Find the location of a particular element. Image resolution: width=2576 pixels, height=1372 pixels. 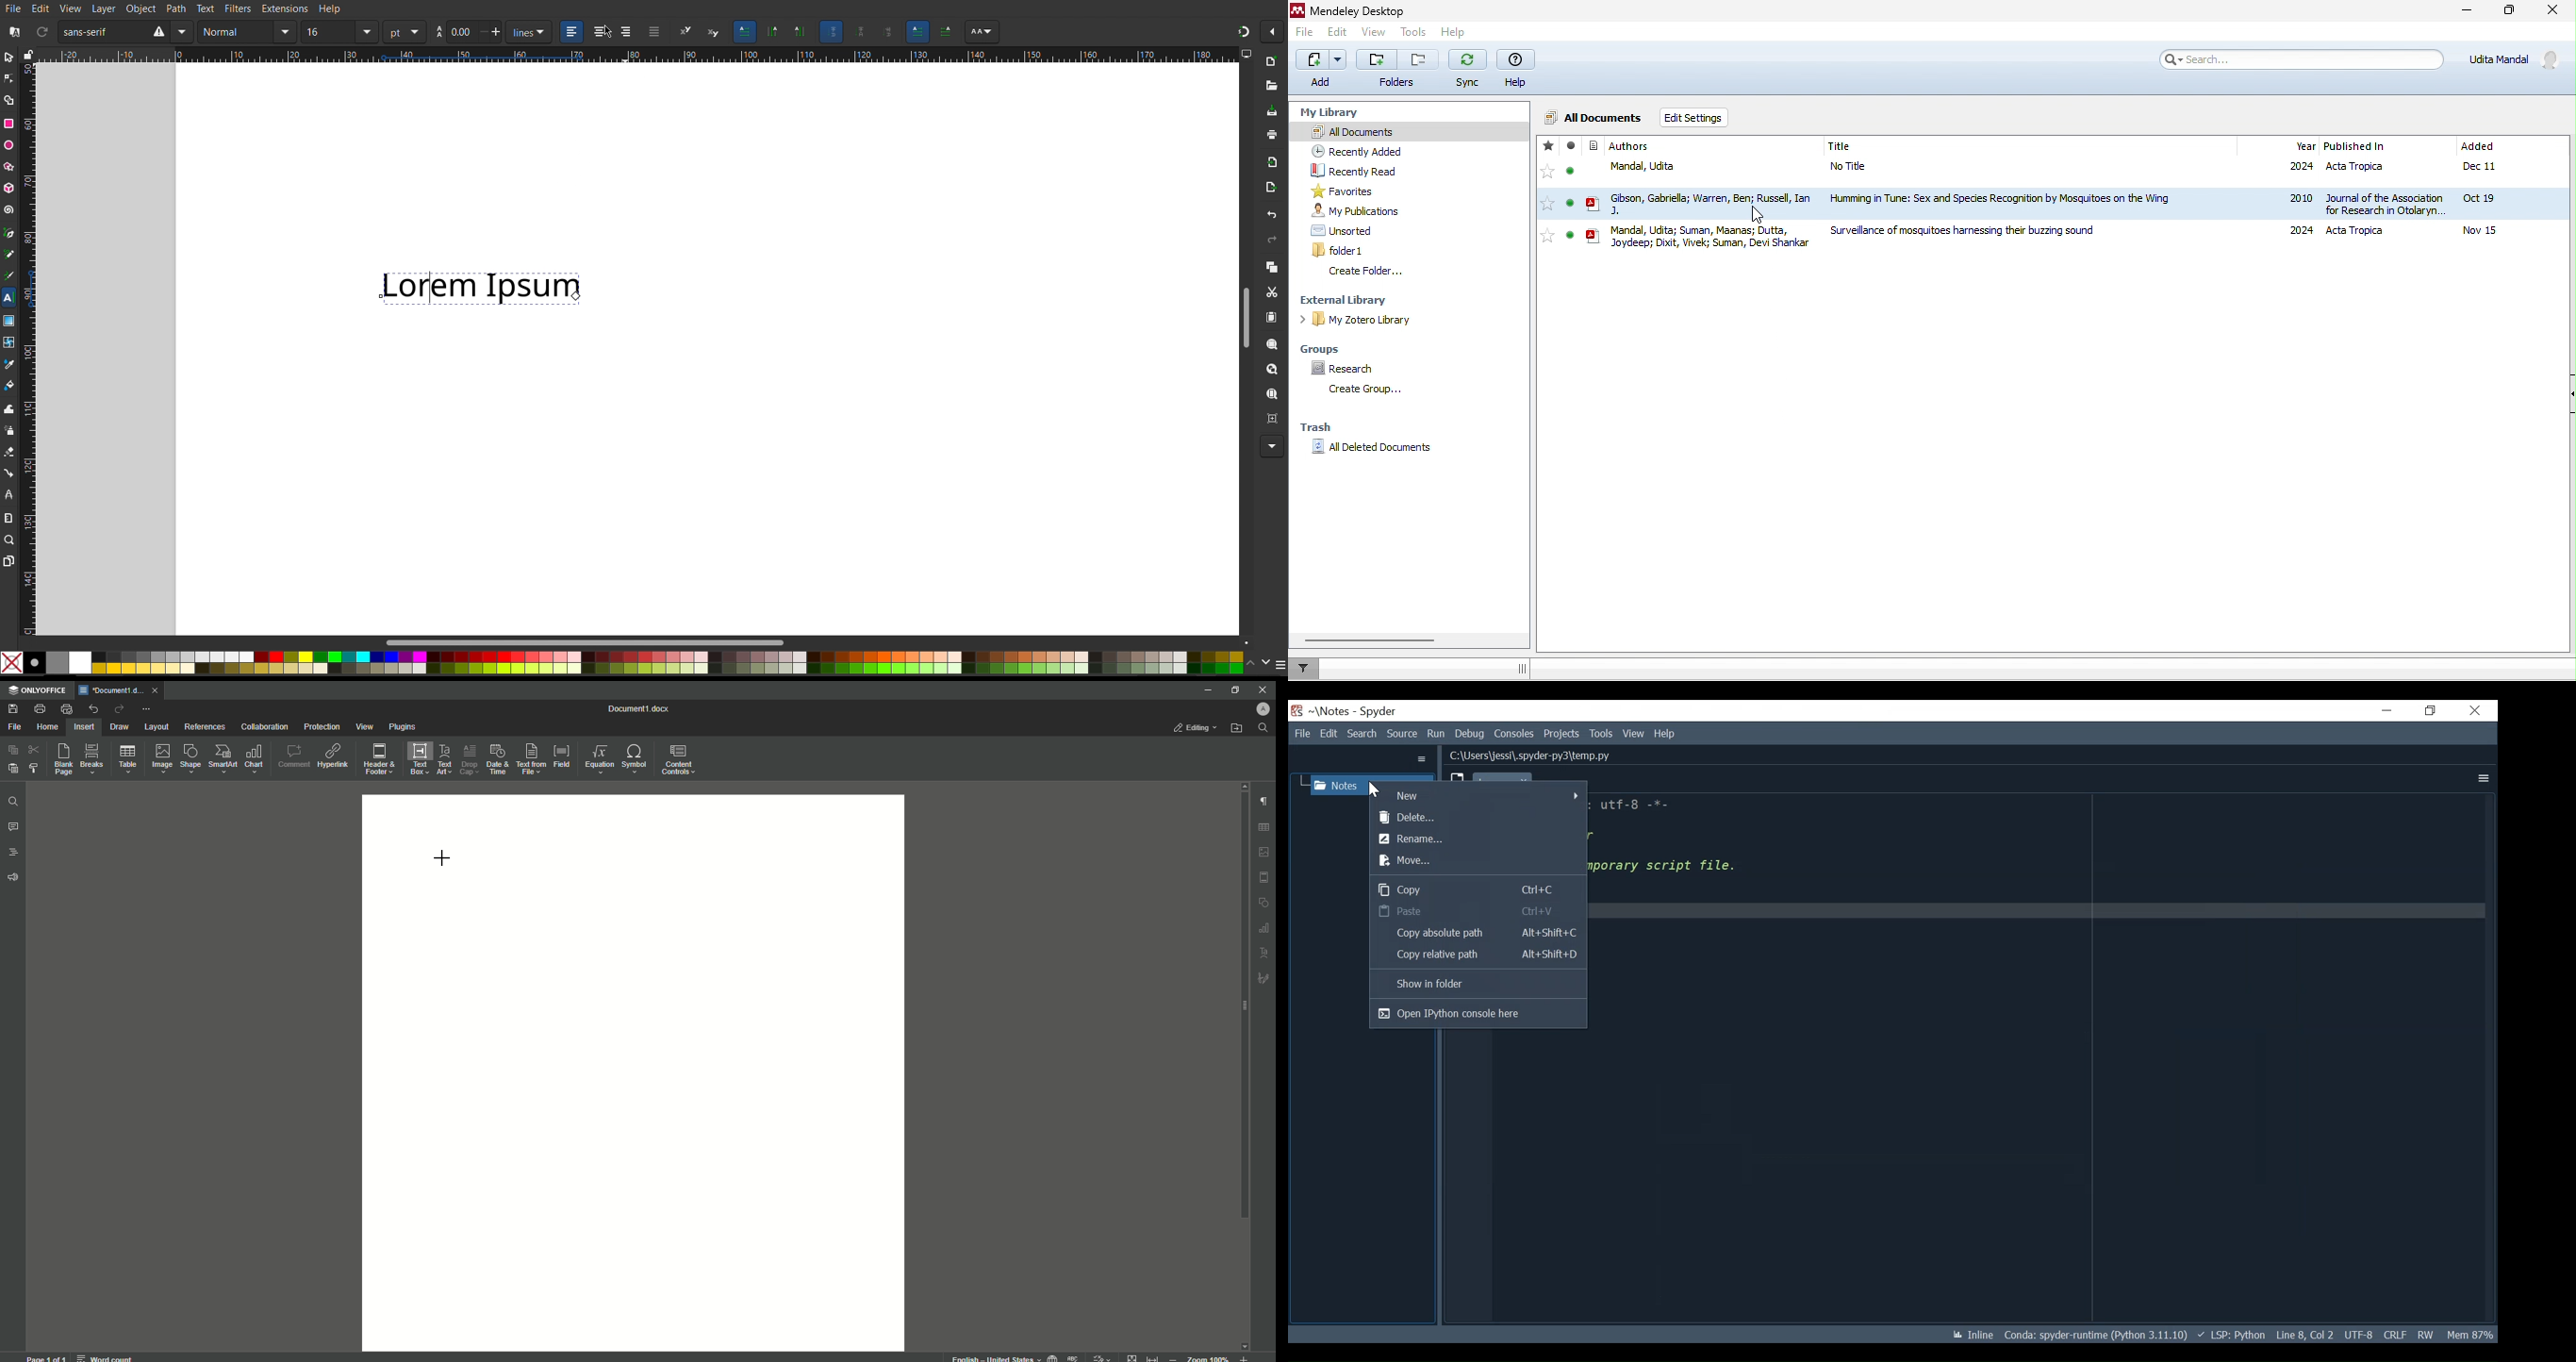

file is located at coordinates (2087, 236).